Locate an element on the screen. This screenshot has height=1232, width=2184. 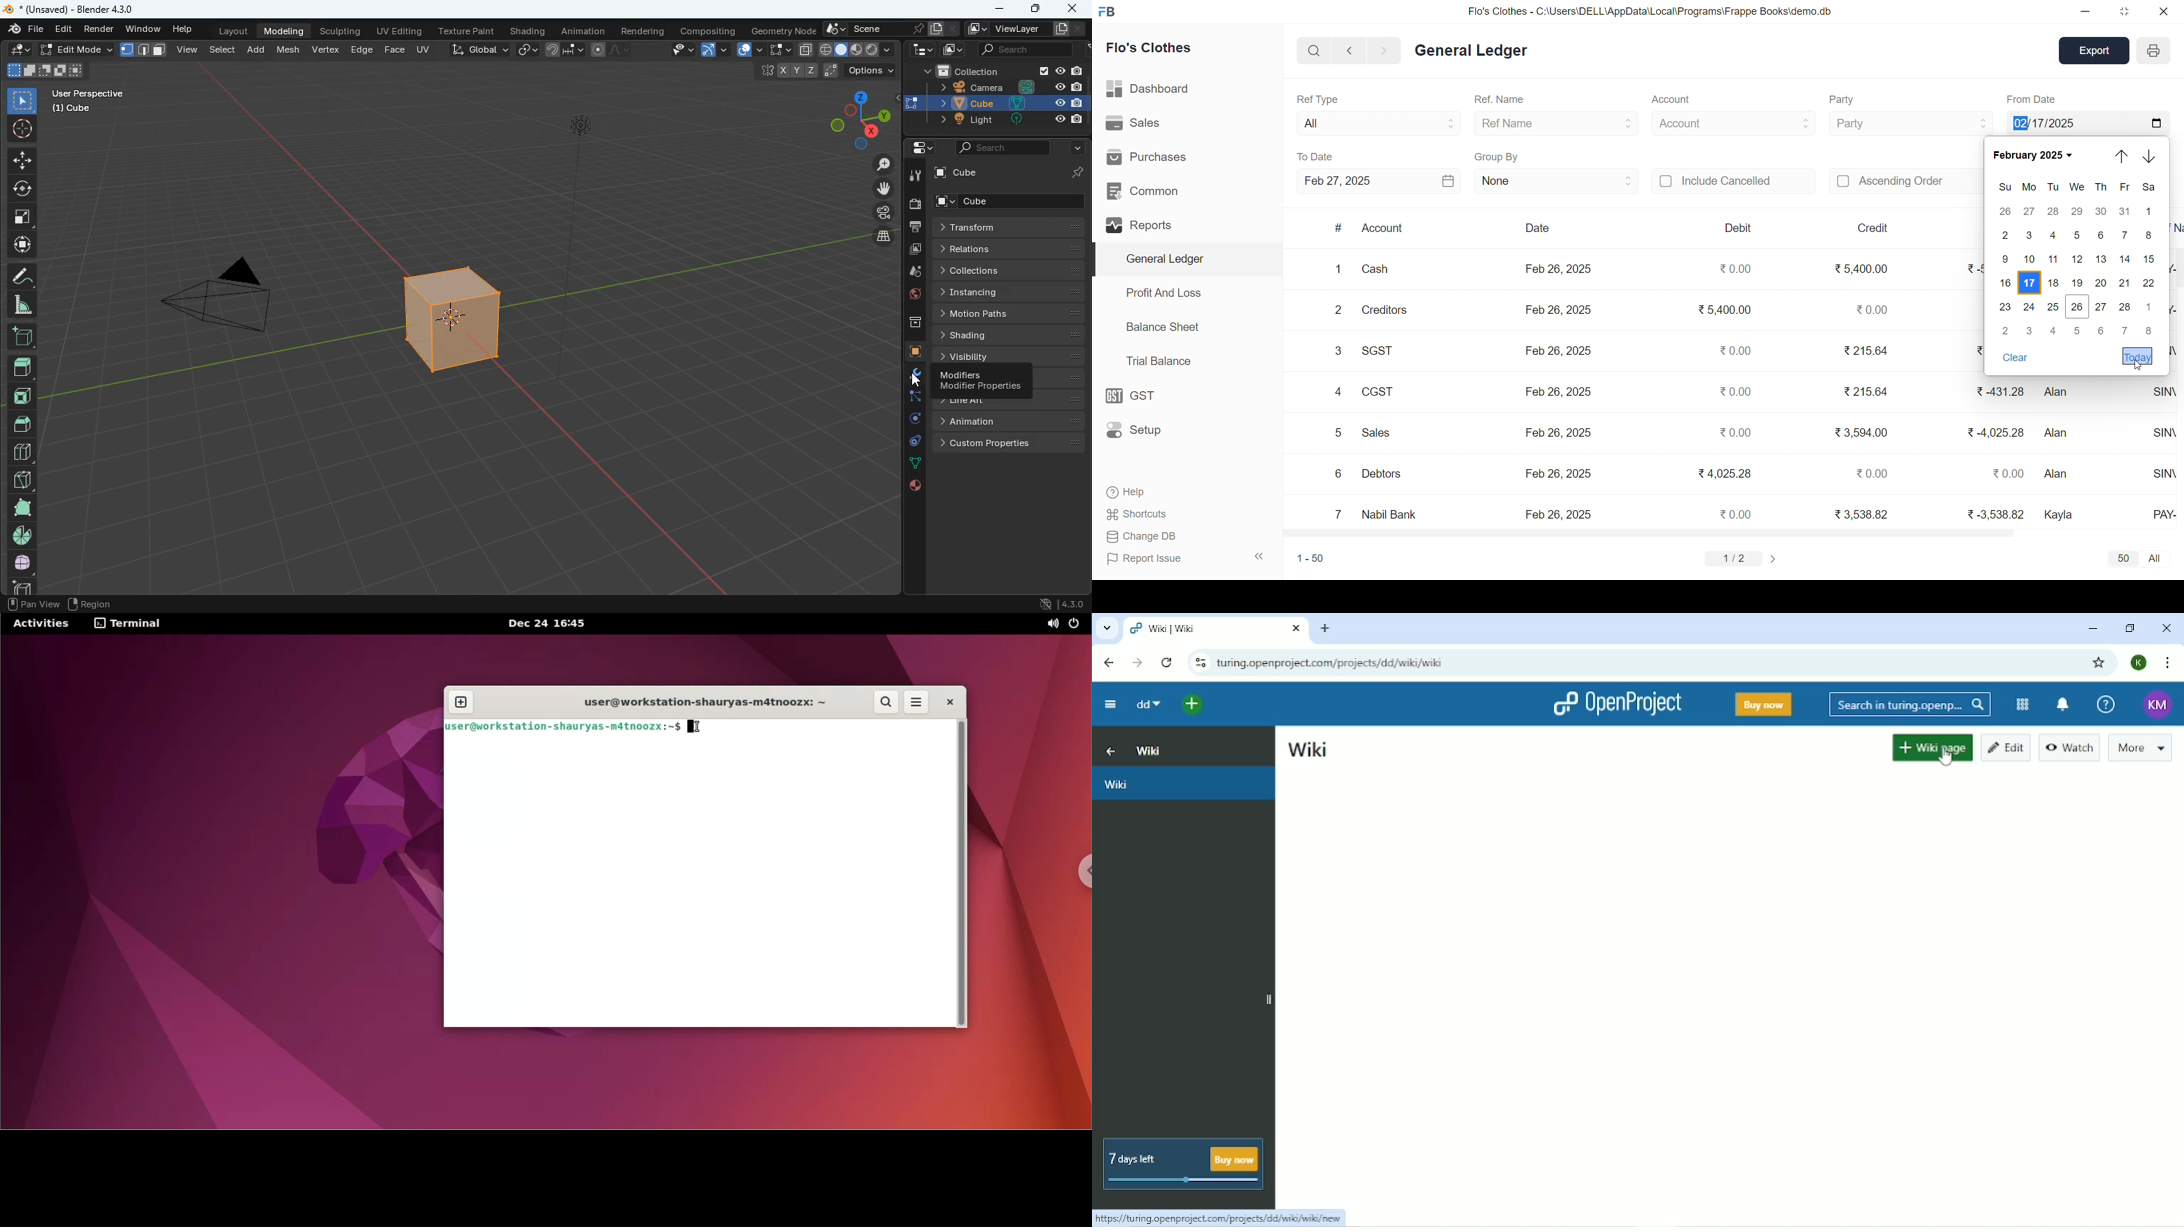
uv is located at coordinates (425, 49).